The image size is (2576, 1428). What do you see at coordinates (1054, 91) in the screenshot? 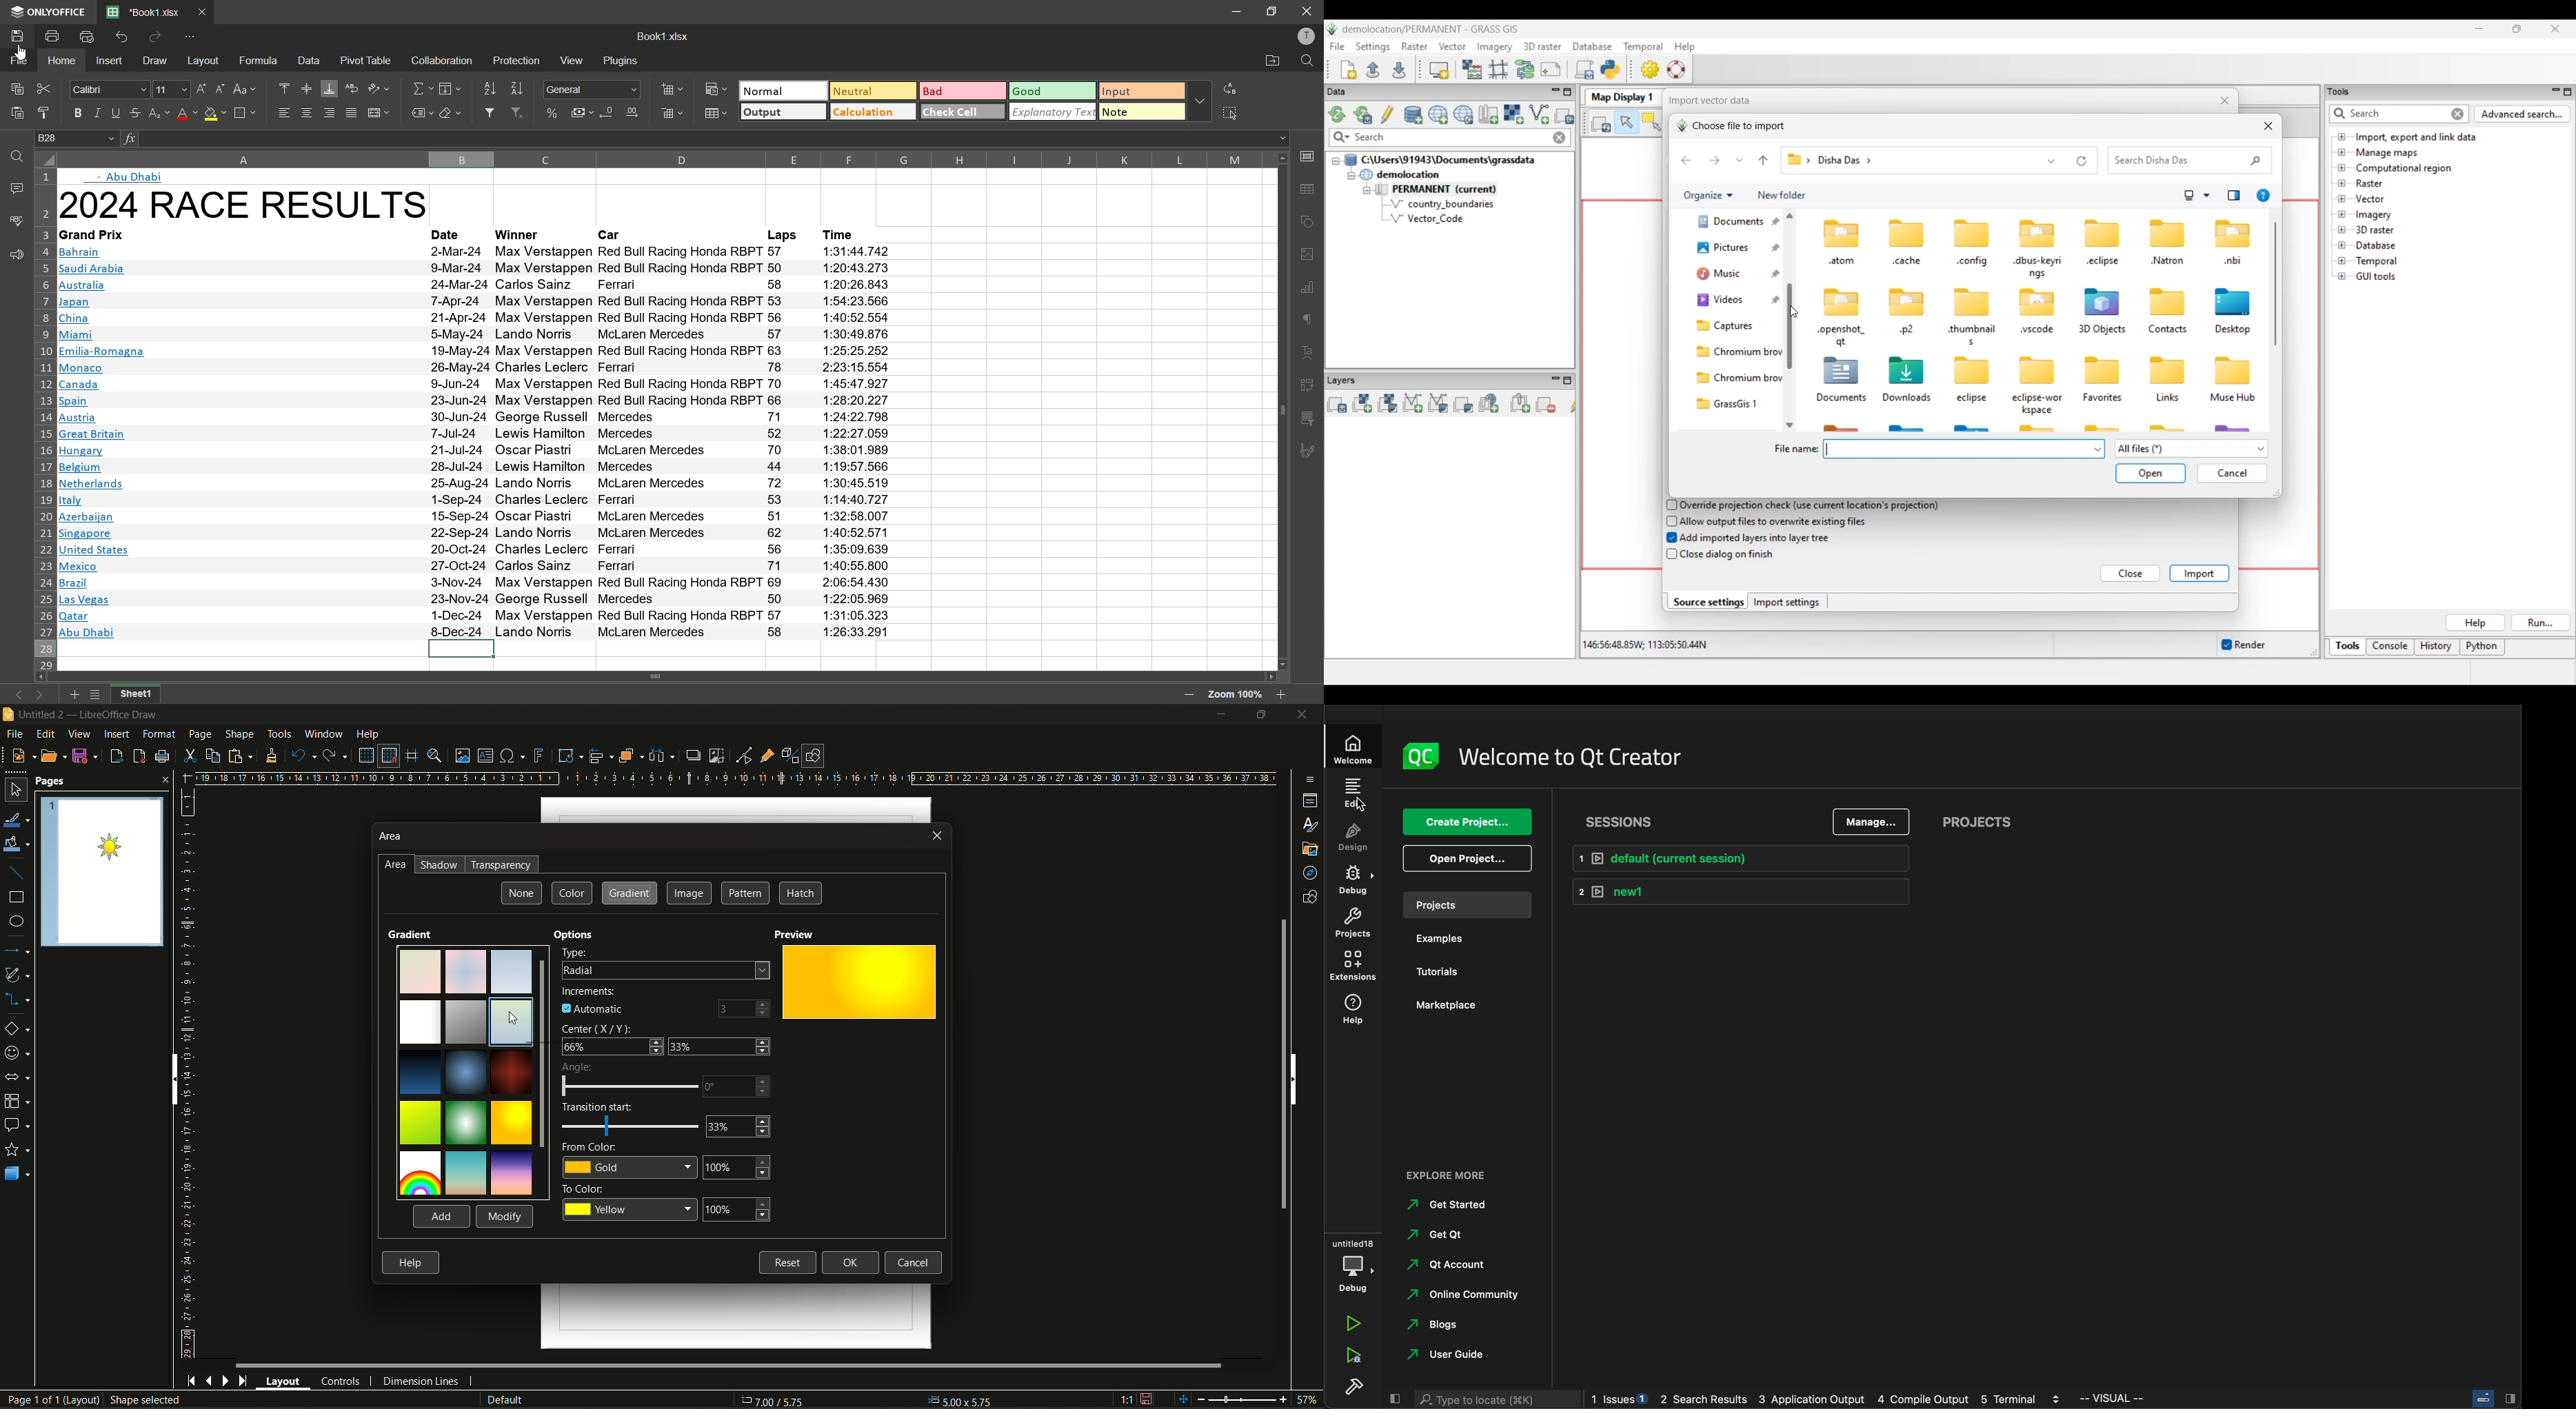
I see `good` at bounding box center [1054, 91].